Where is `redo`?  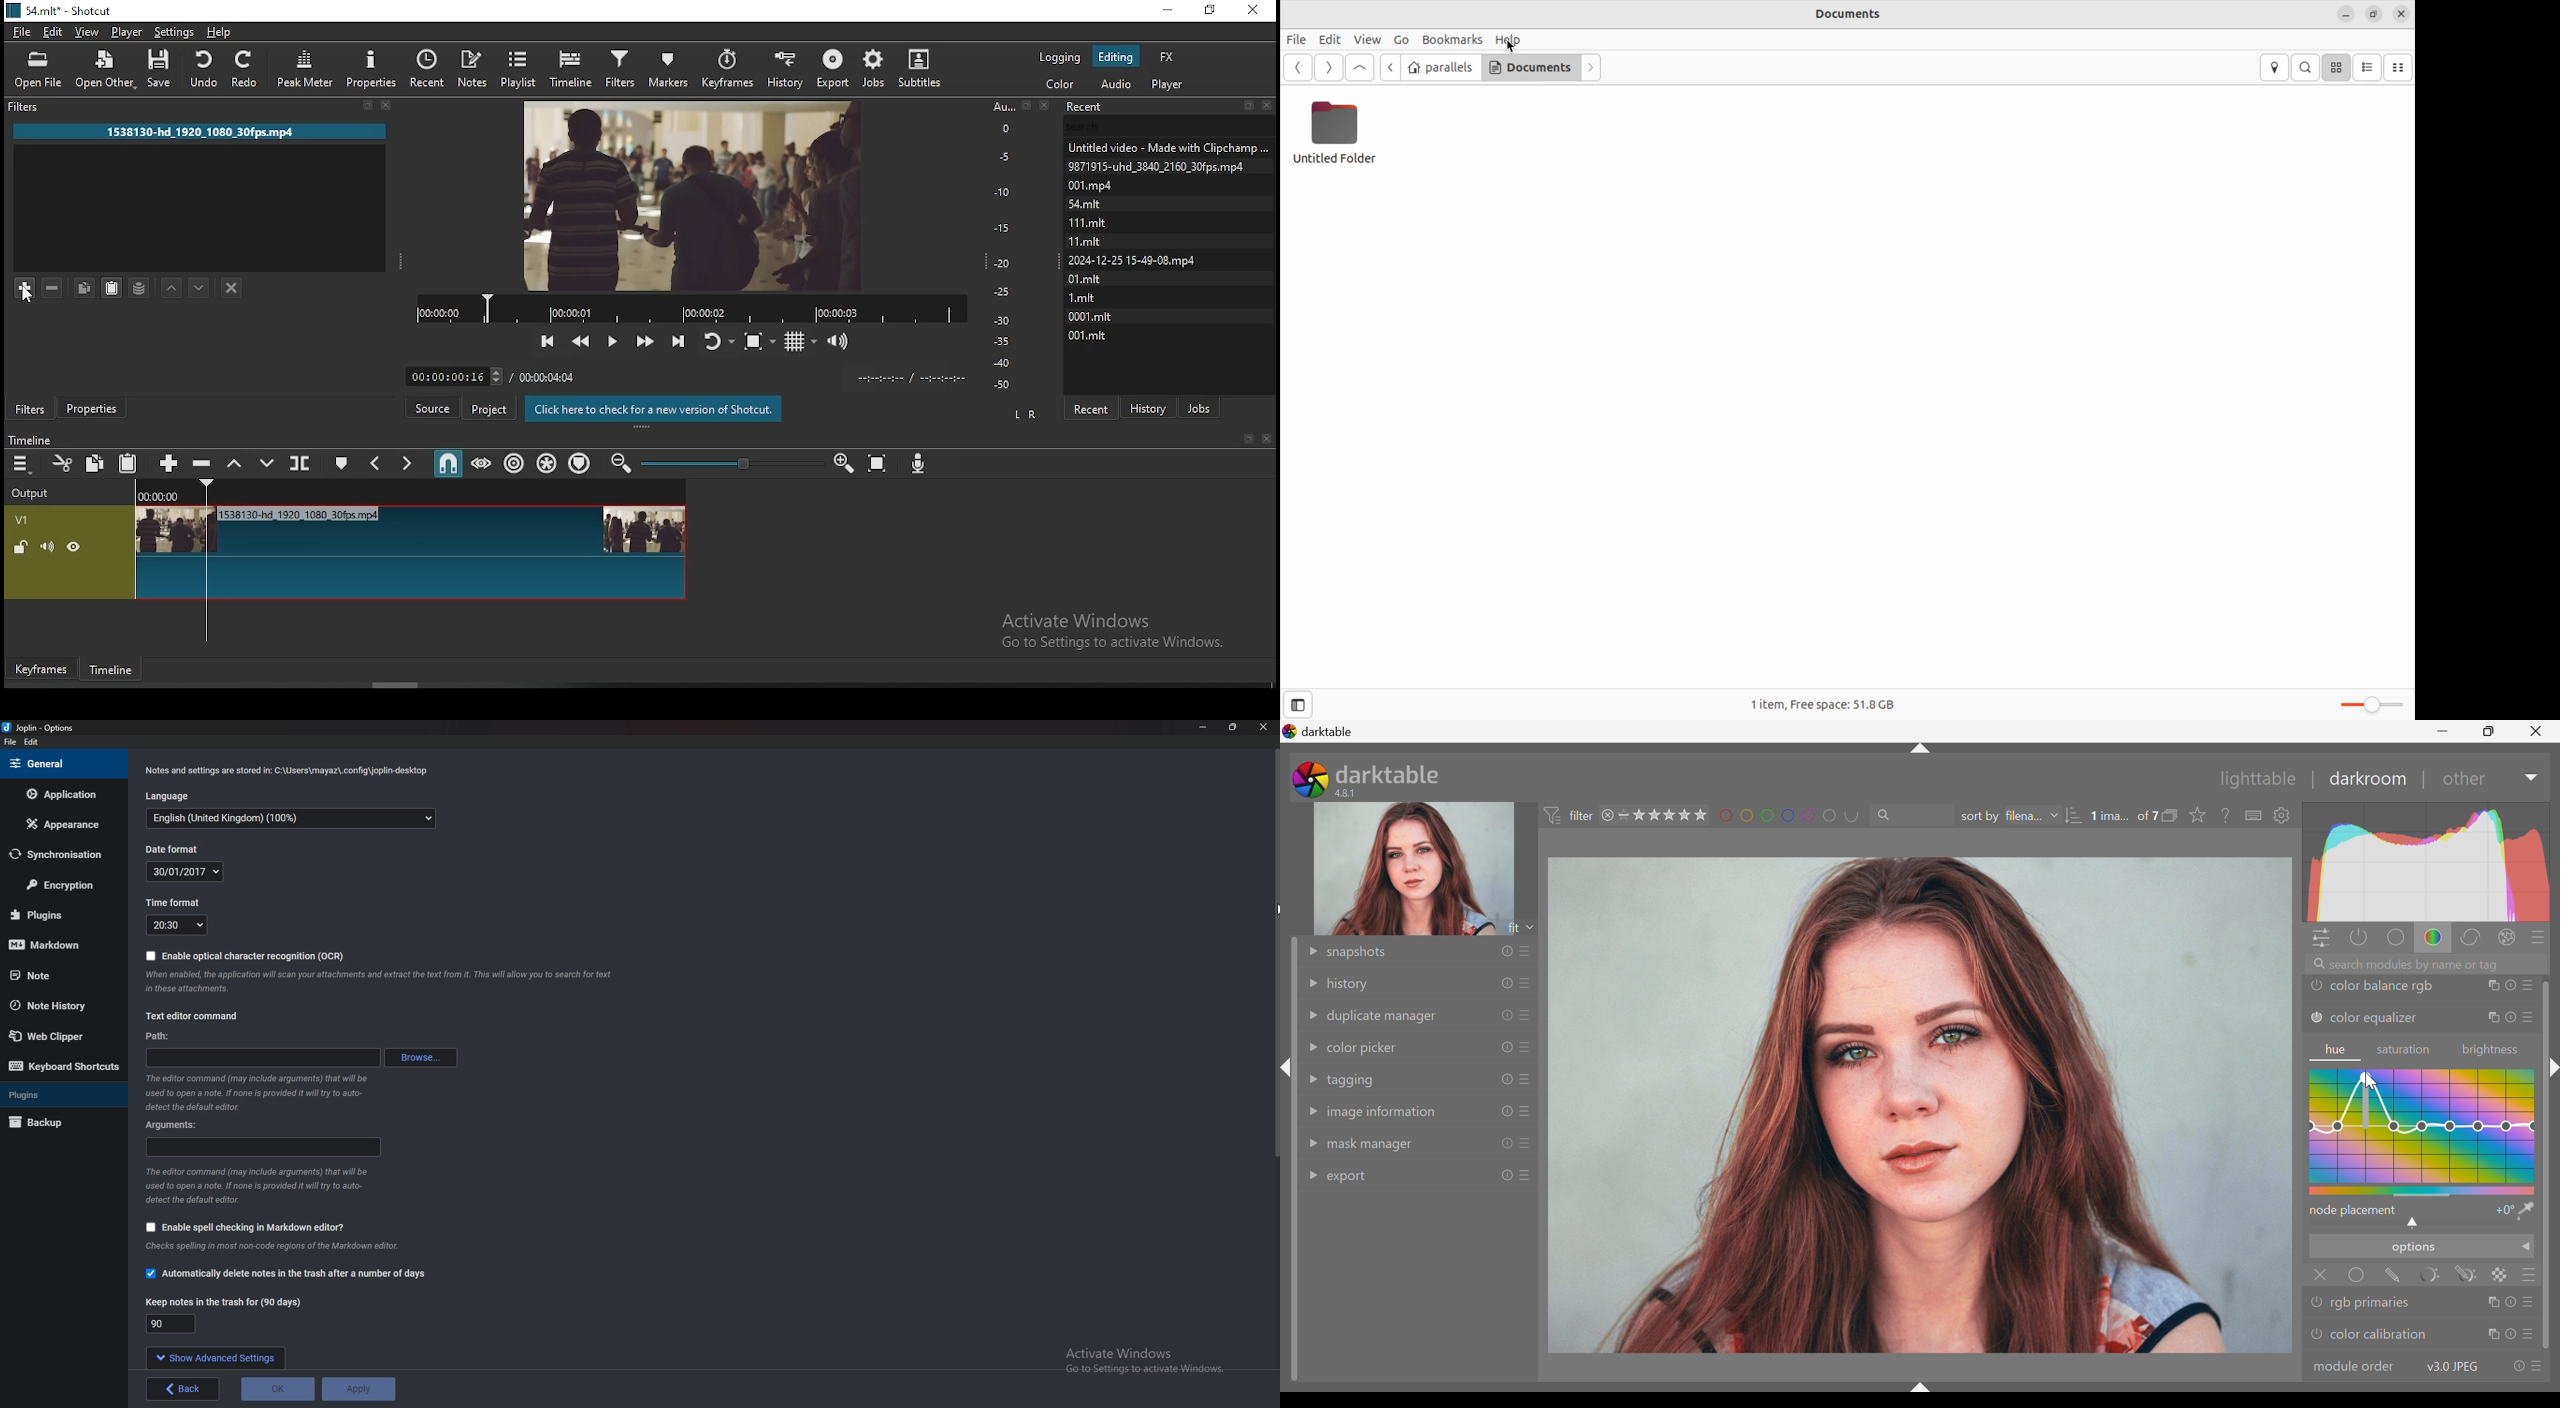 redo is located at coordinates (248, 69).